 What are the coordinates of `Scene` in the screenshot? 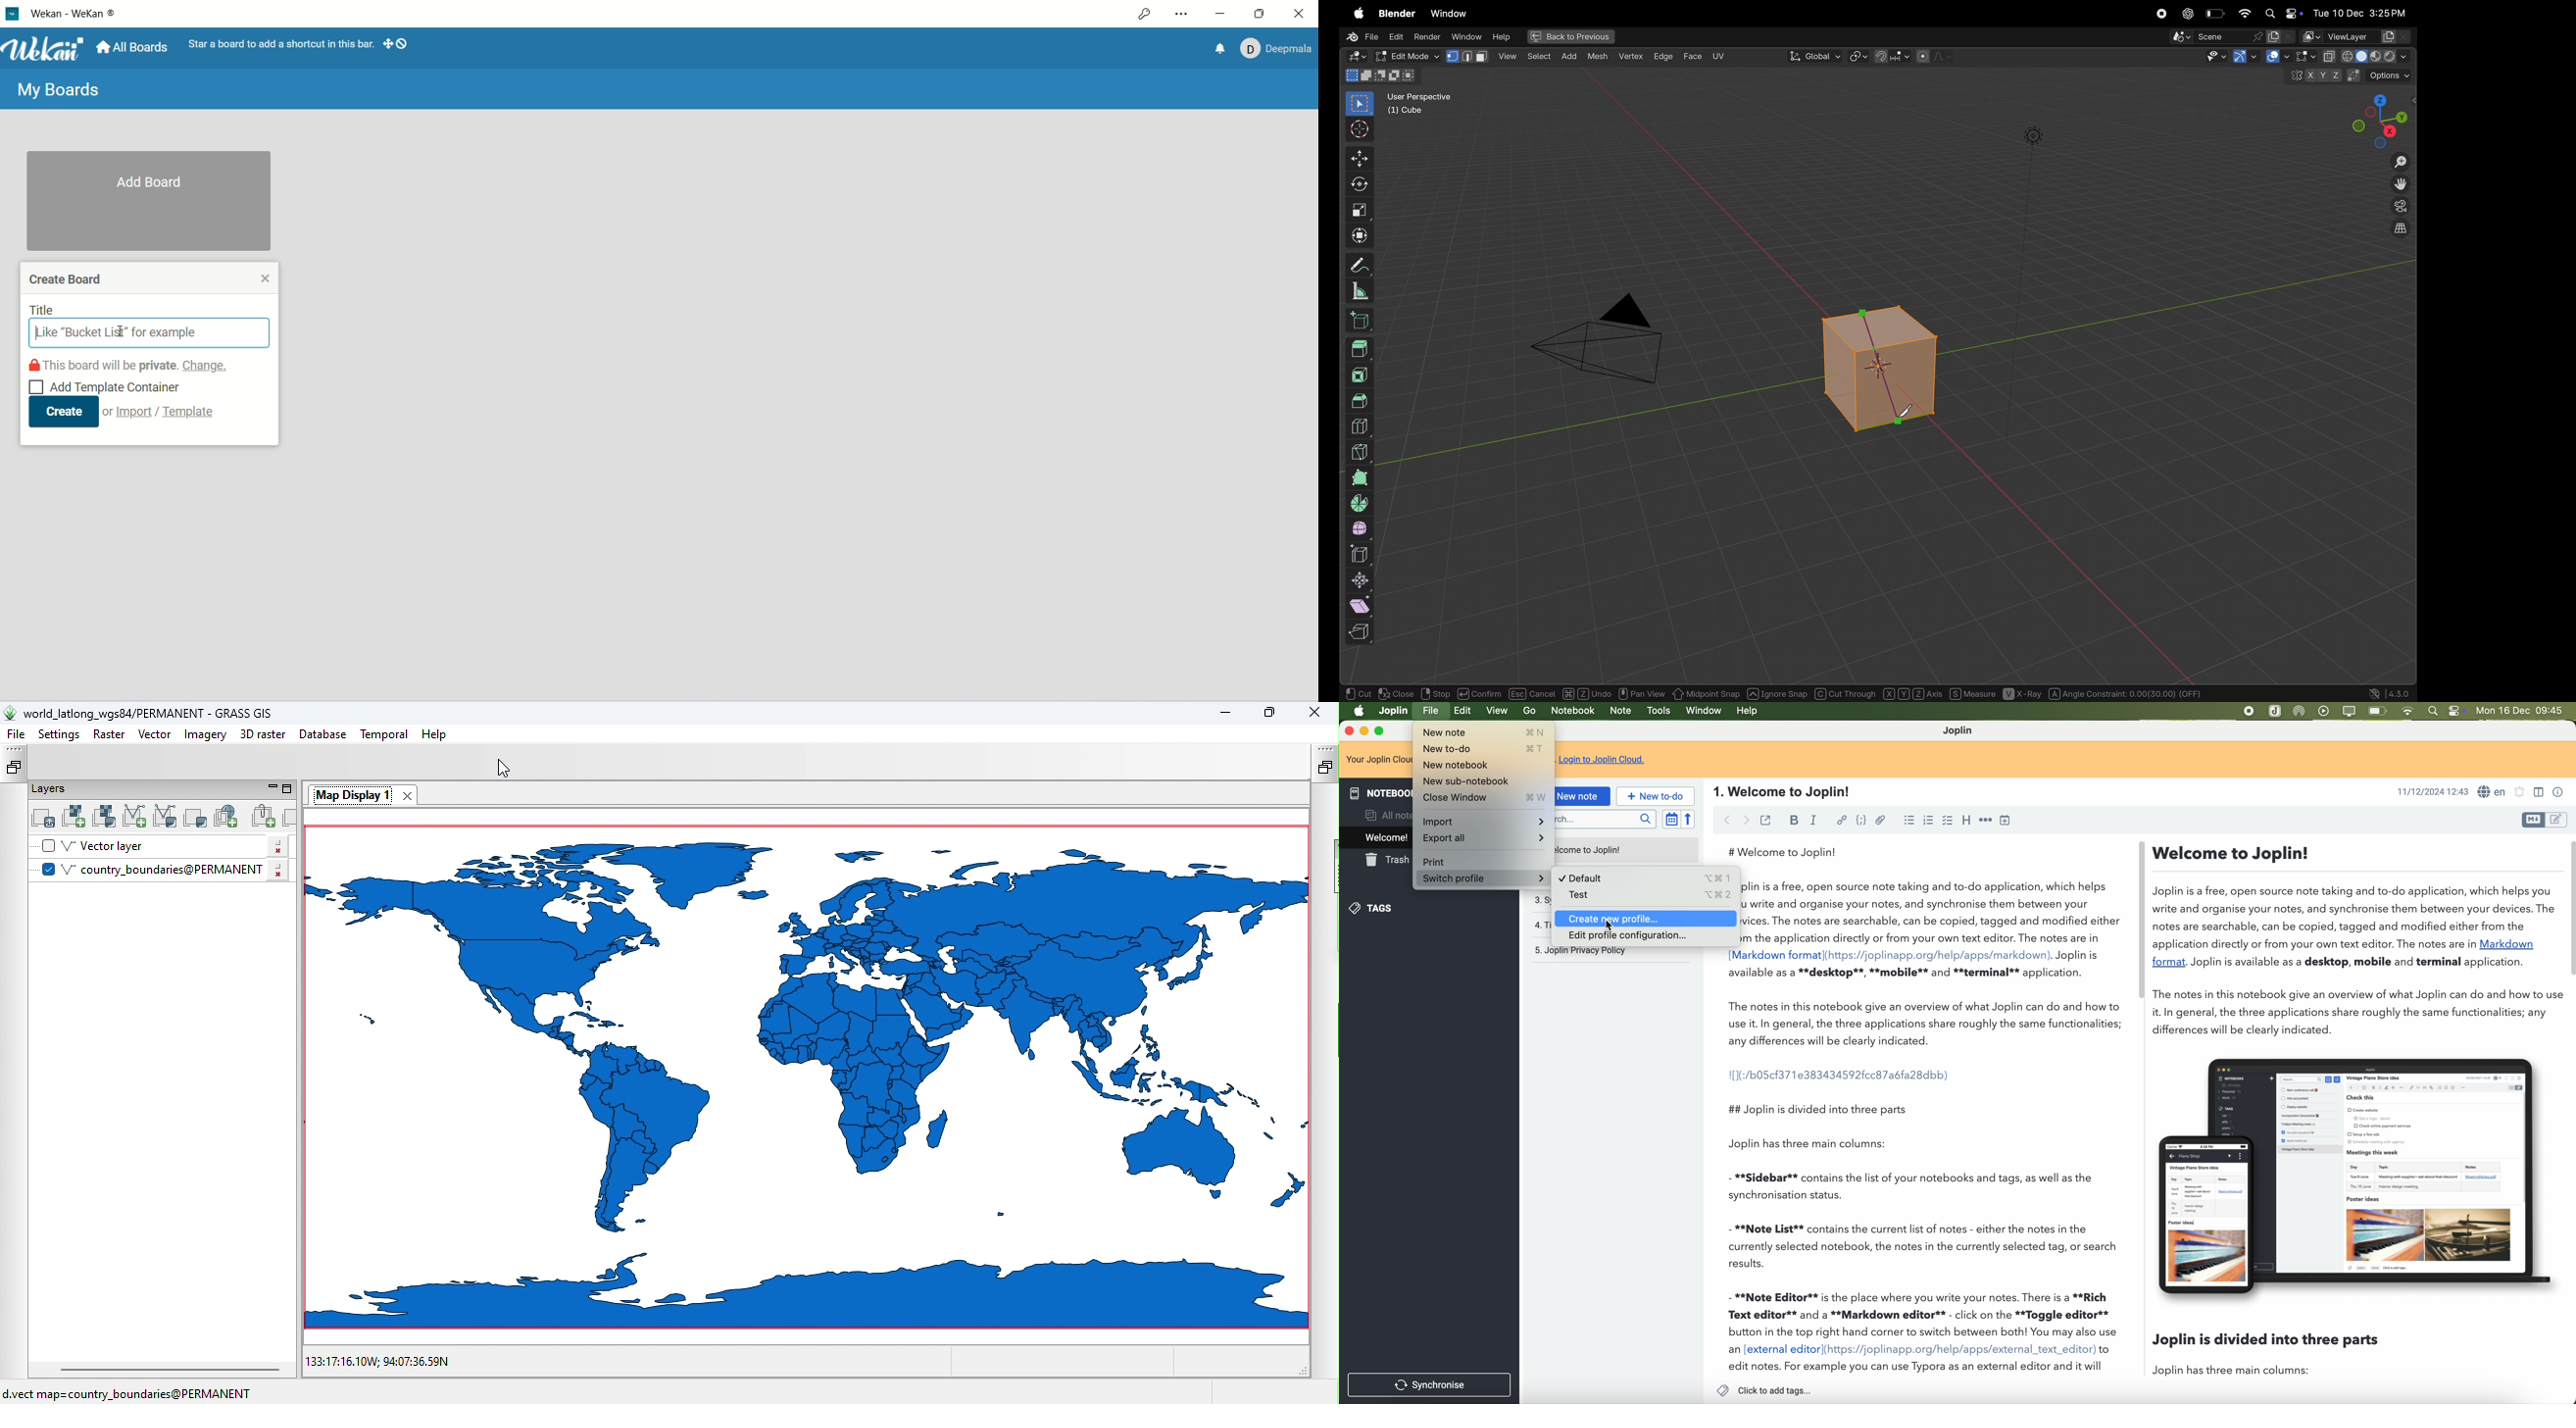 It's located at (2234, 37).